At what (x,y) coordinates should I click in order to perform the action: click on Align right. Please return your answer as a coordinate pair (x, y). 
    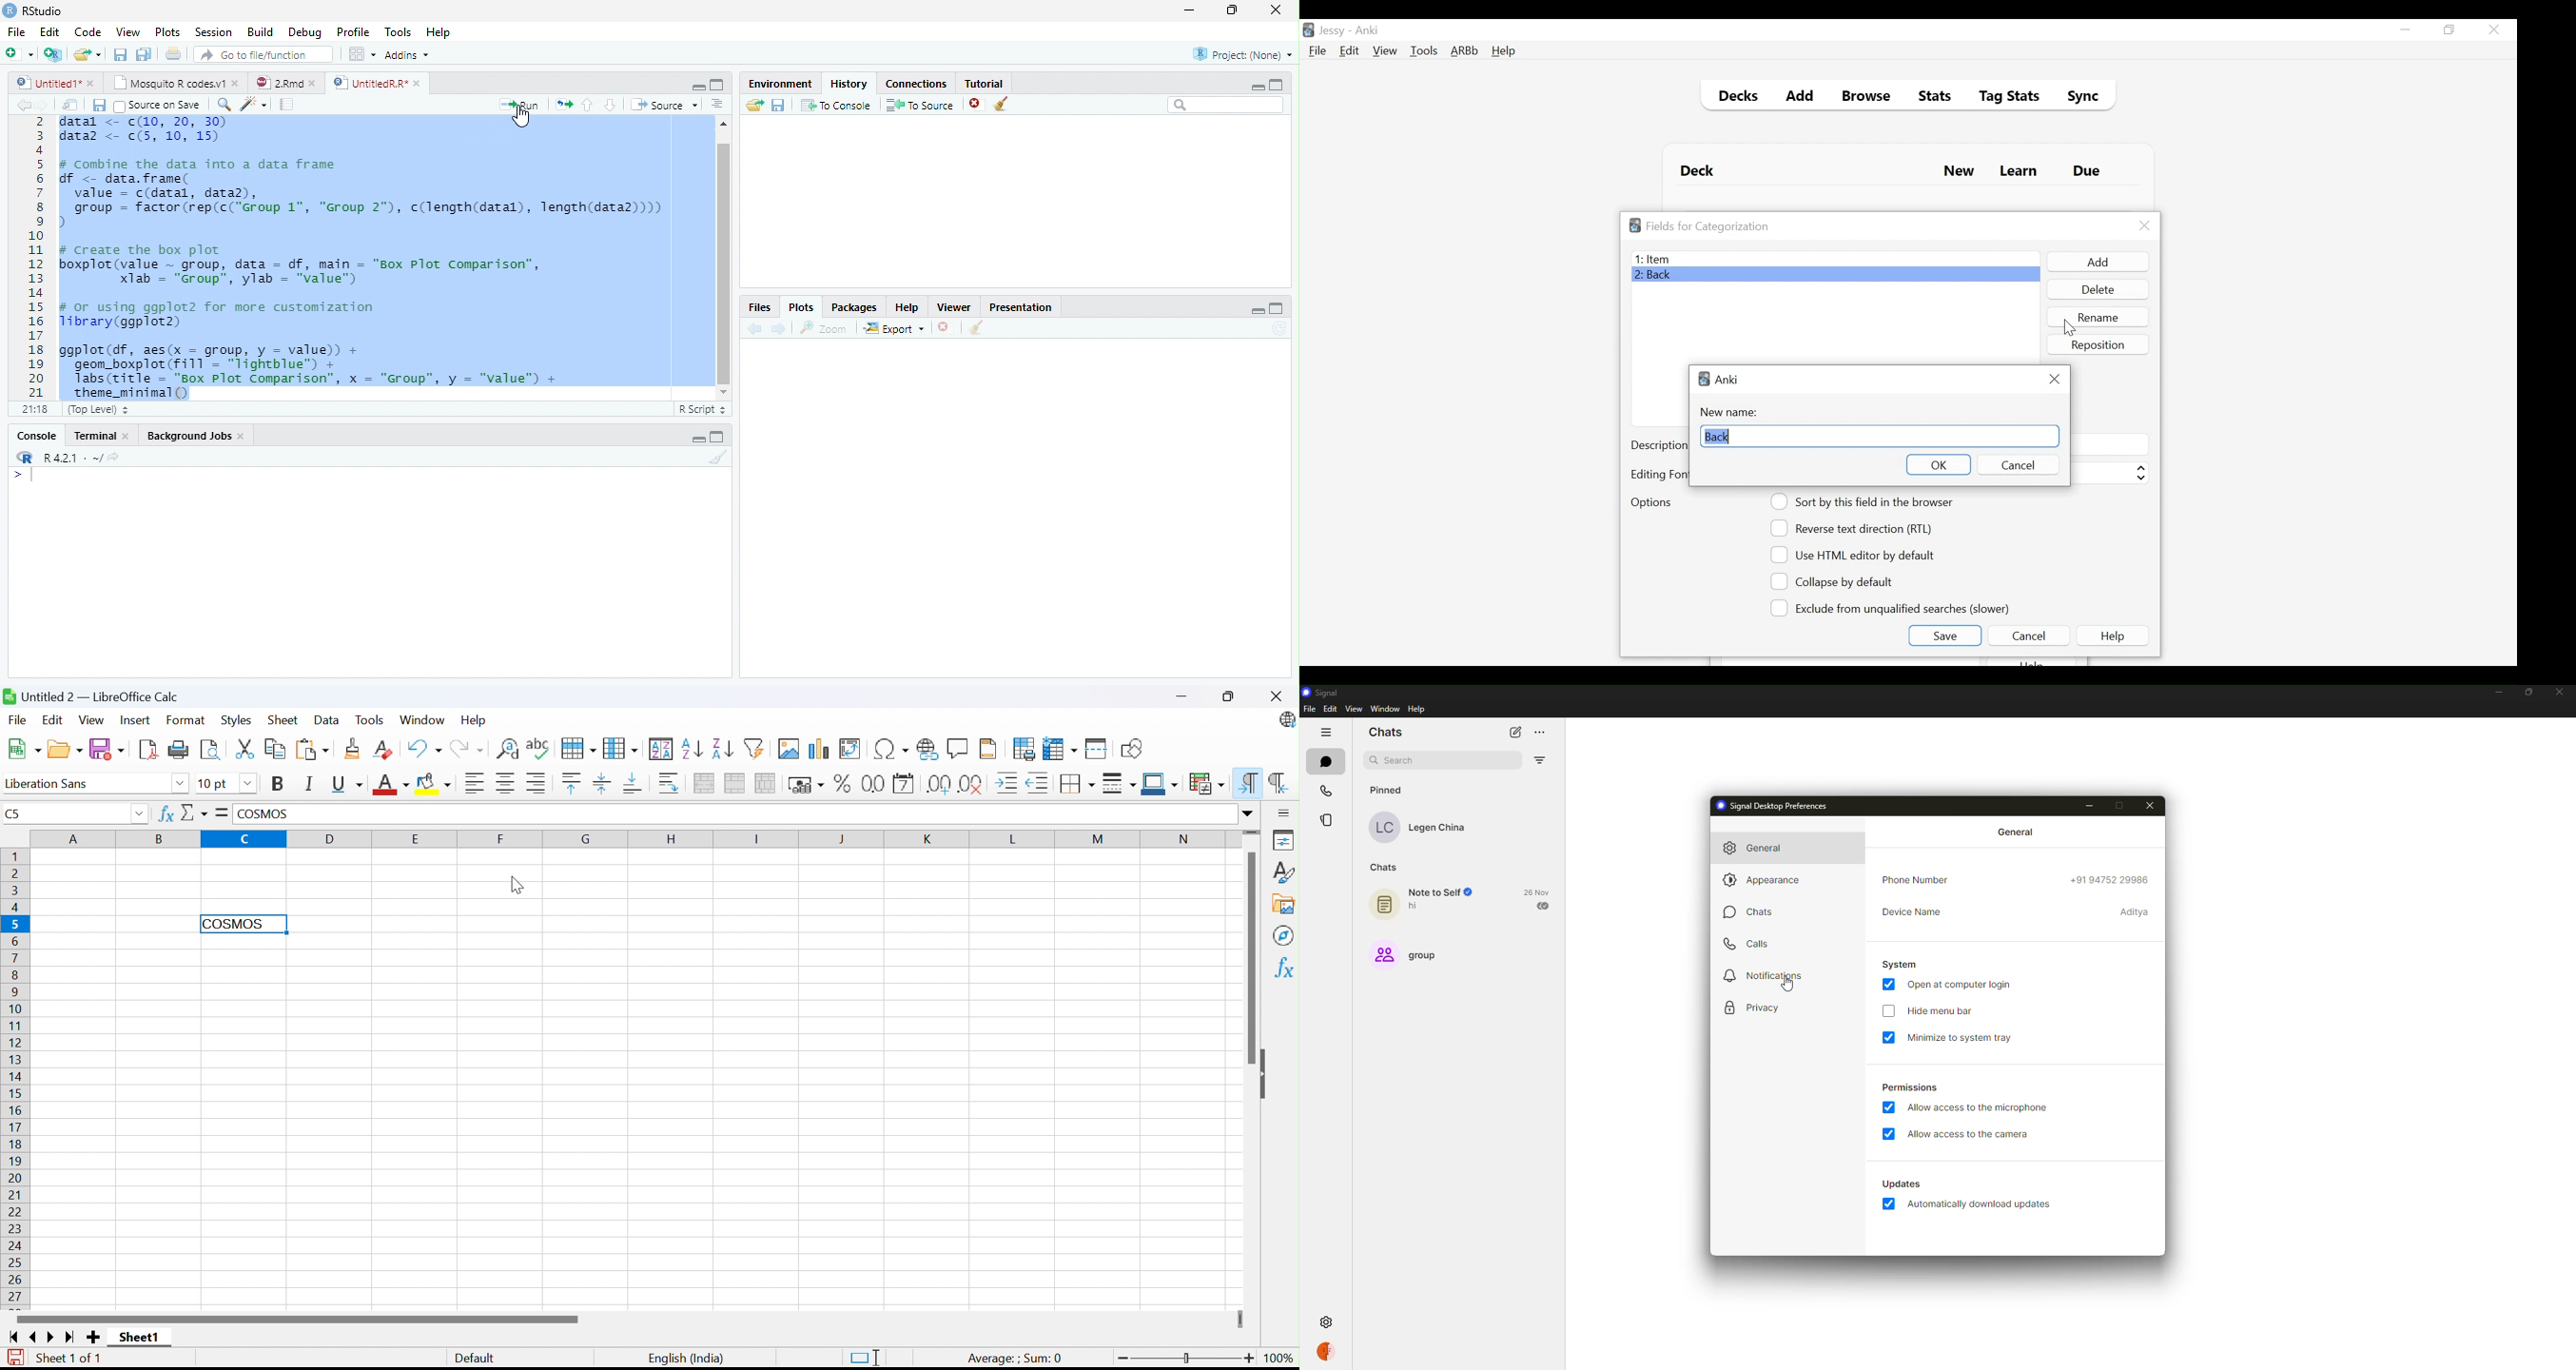
    Looking at the image, I should click on (537, 783).